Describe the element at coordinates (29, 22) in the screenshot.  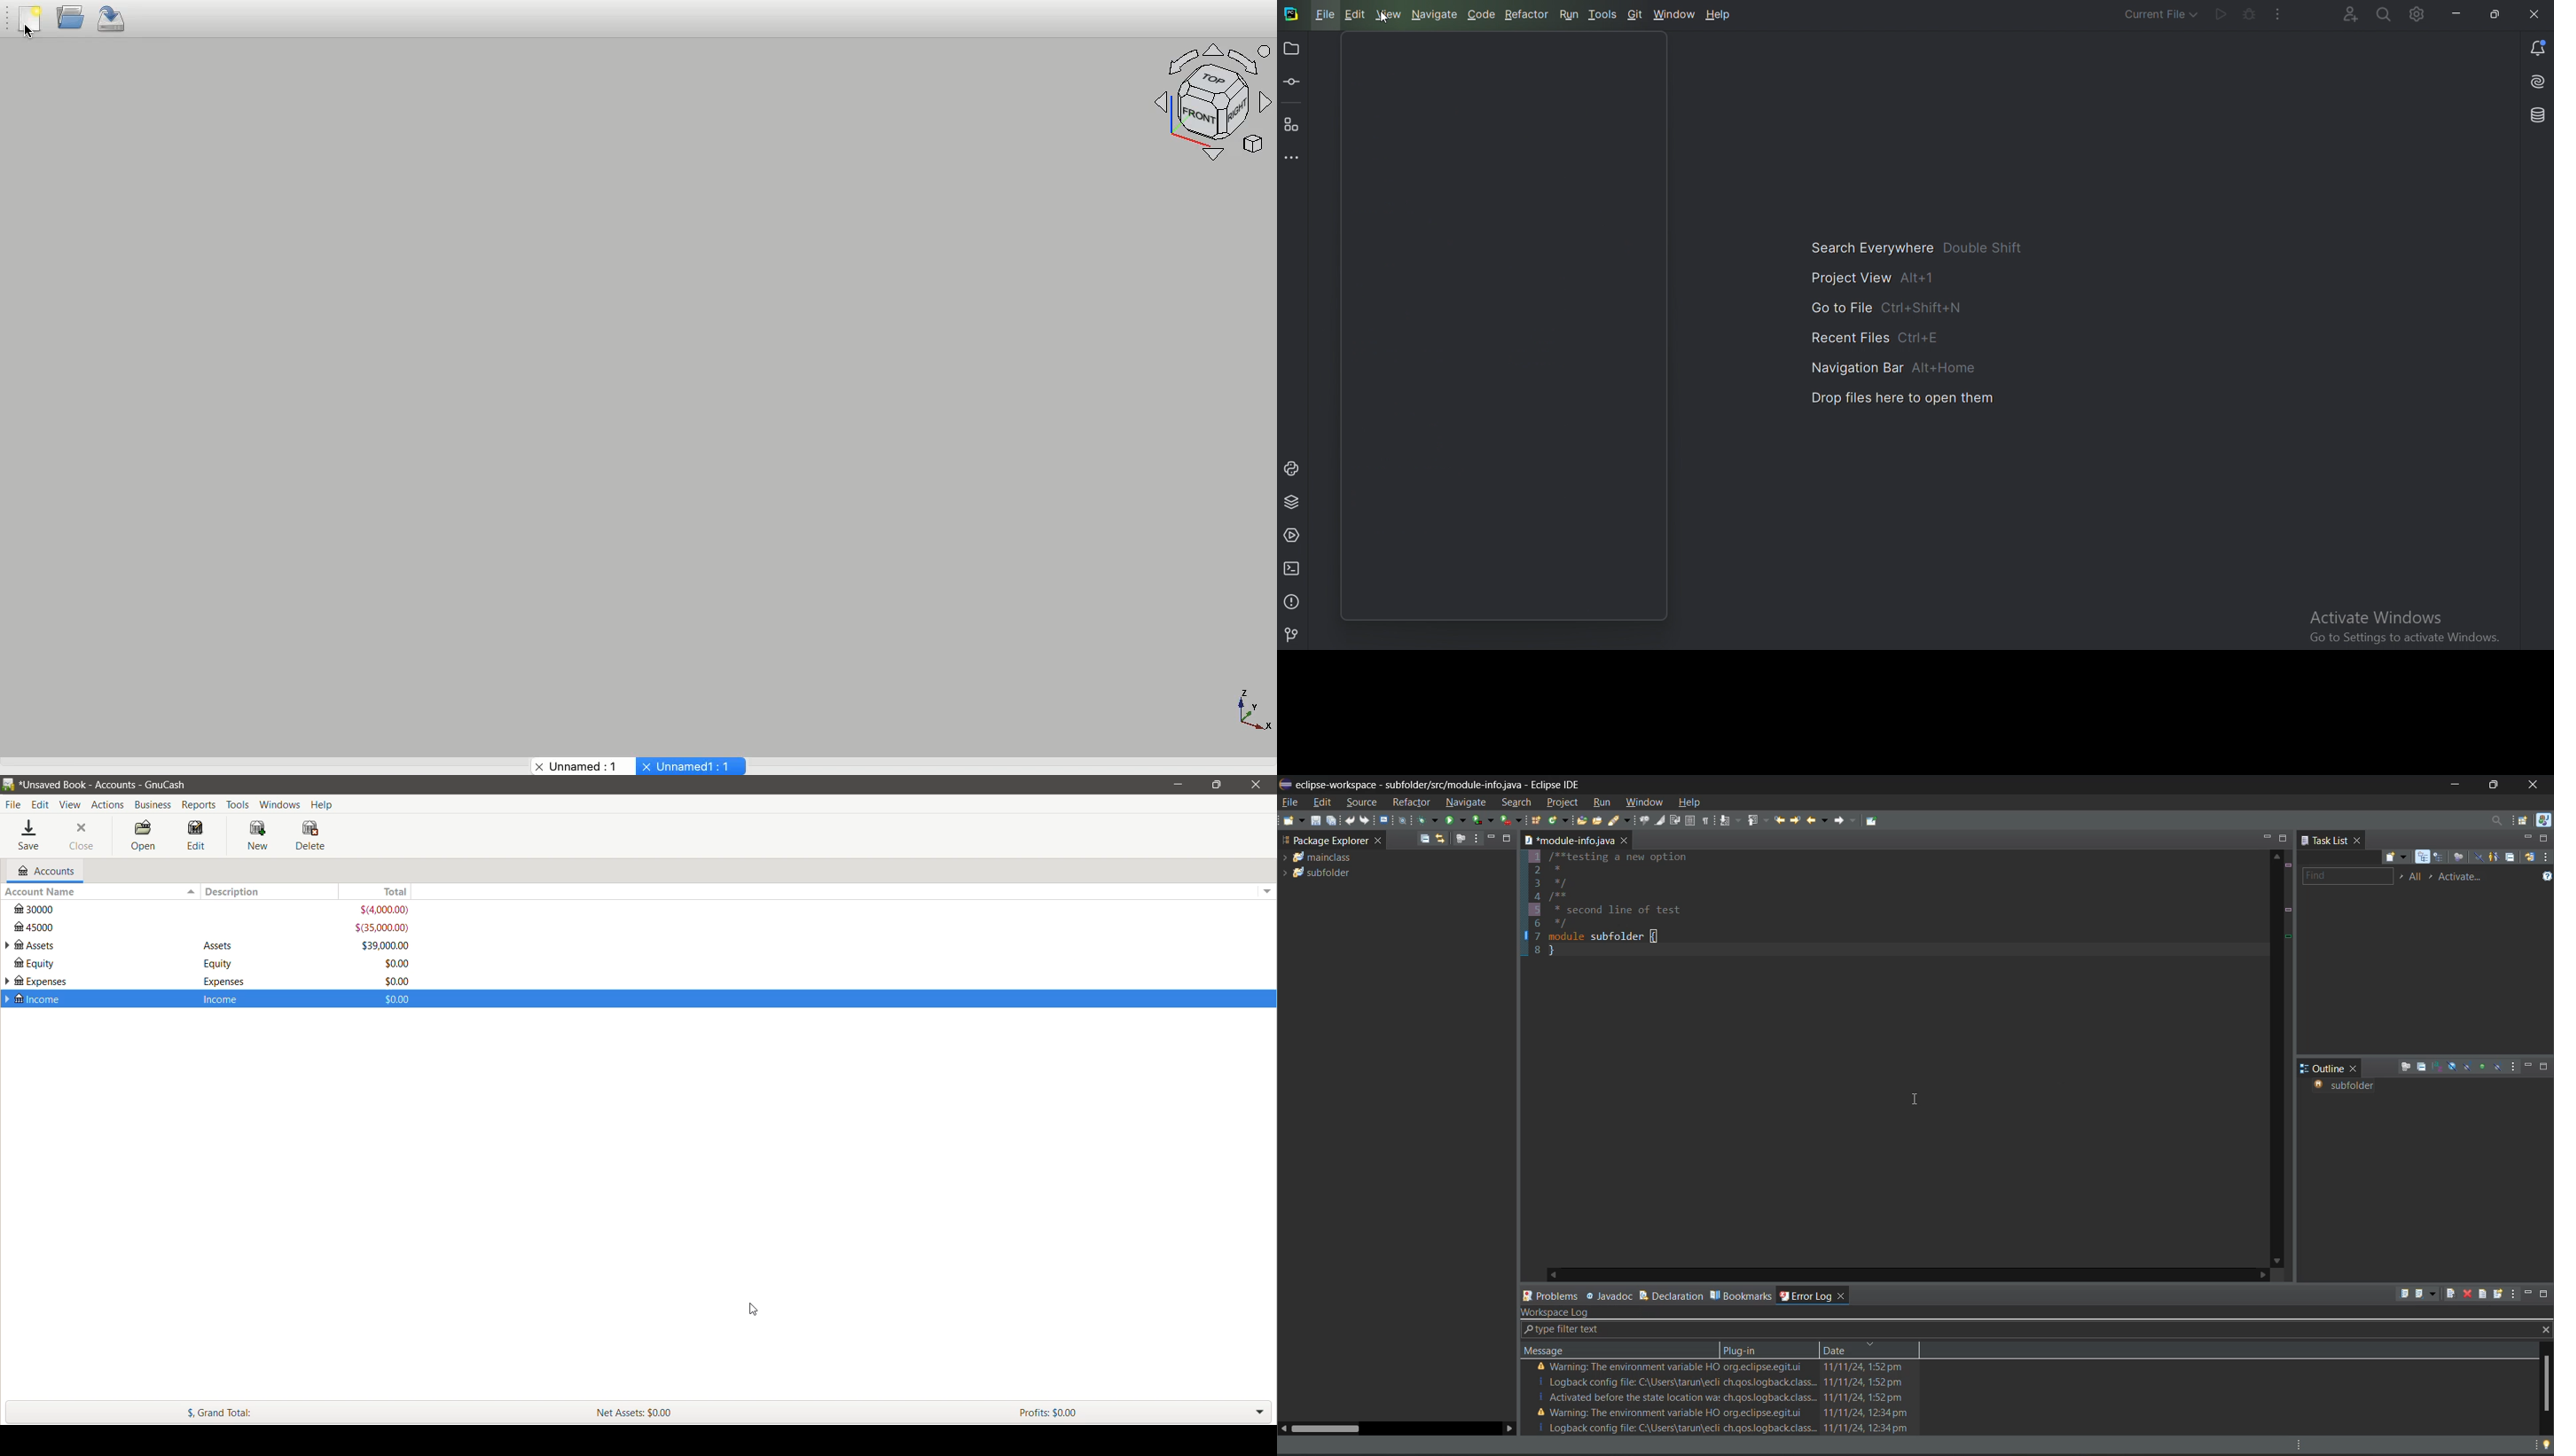
I see `New` at that location.